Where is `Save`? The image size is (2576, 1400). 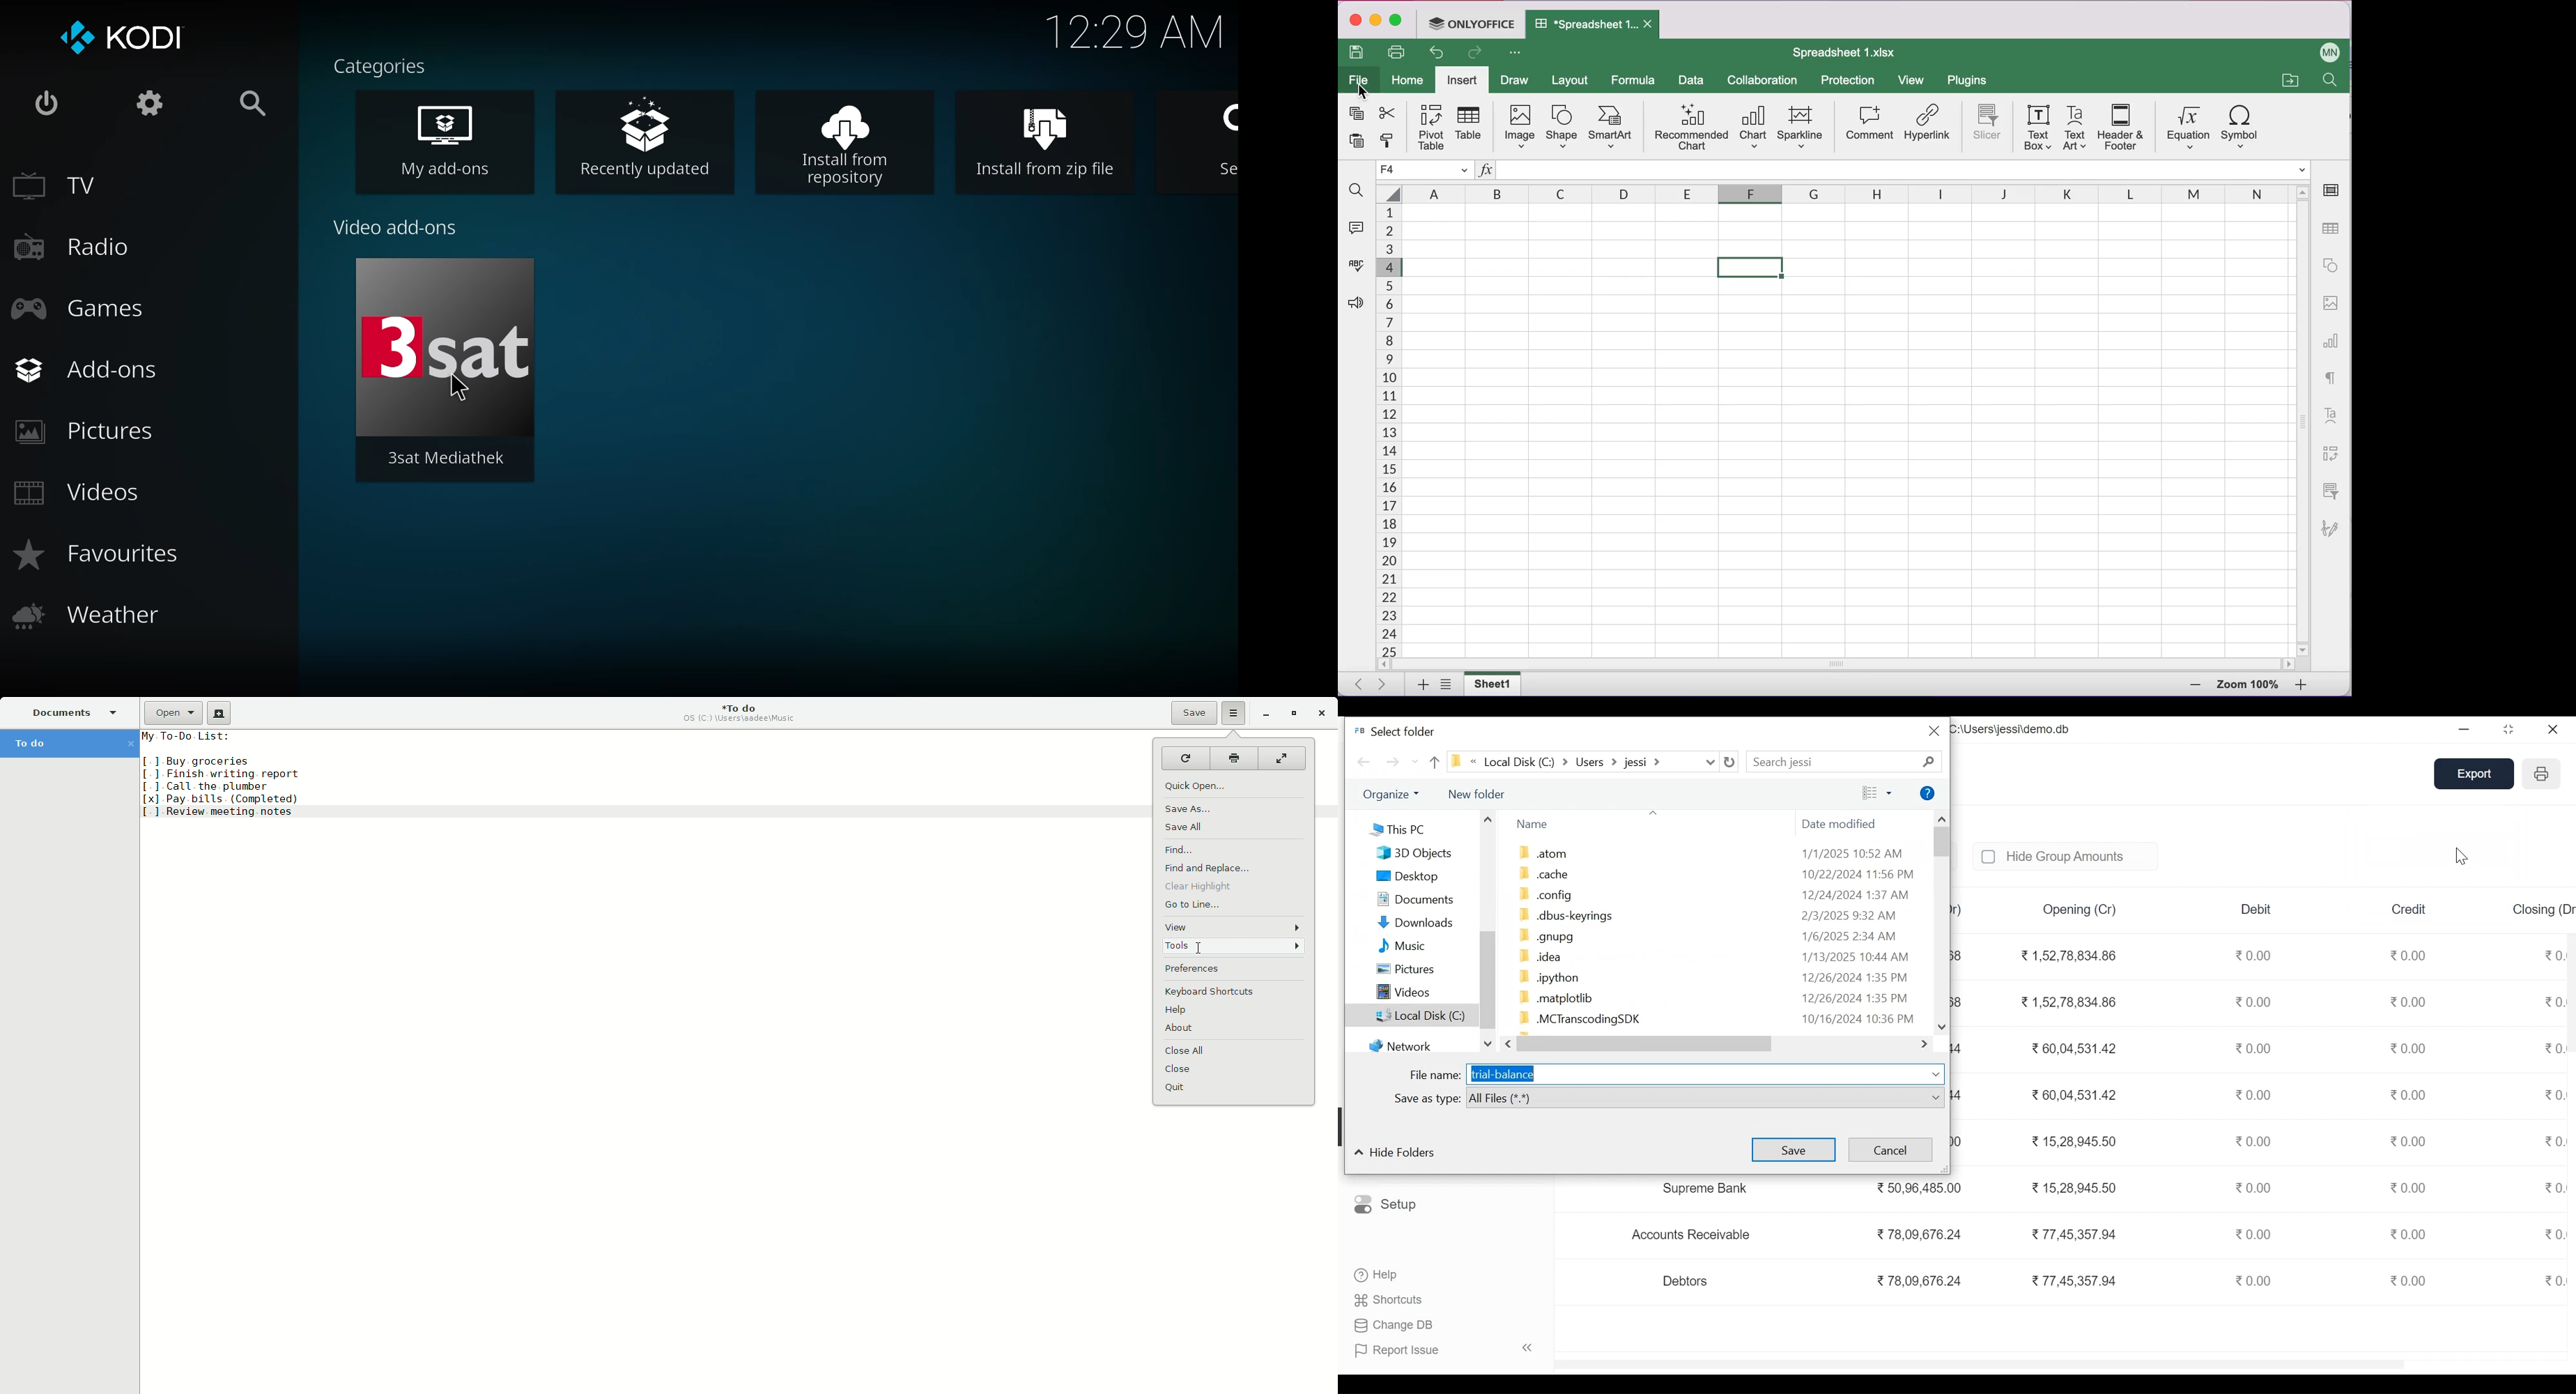
Save is located at coordinates (1795, 1149).